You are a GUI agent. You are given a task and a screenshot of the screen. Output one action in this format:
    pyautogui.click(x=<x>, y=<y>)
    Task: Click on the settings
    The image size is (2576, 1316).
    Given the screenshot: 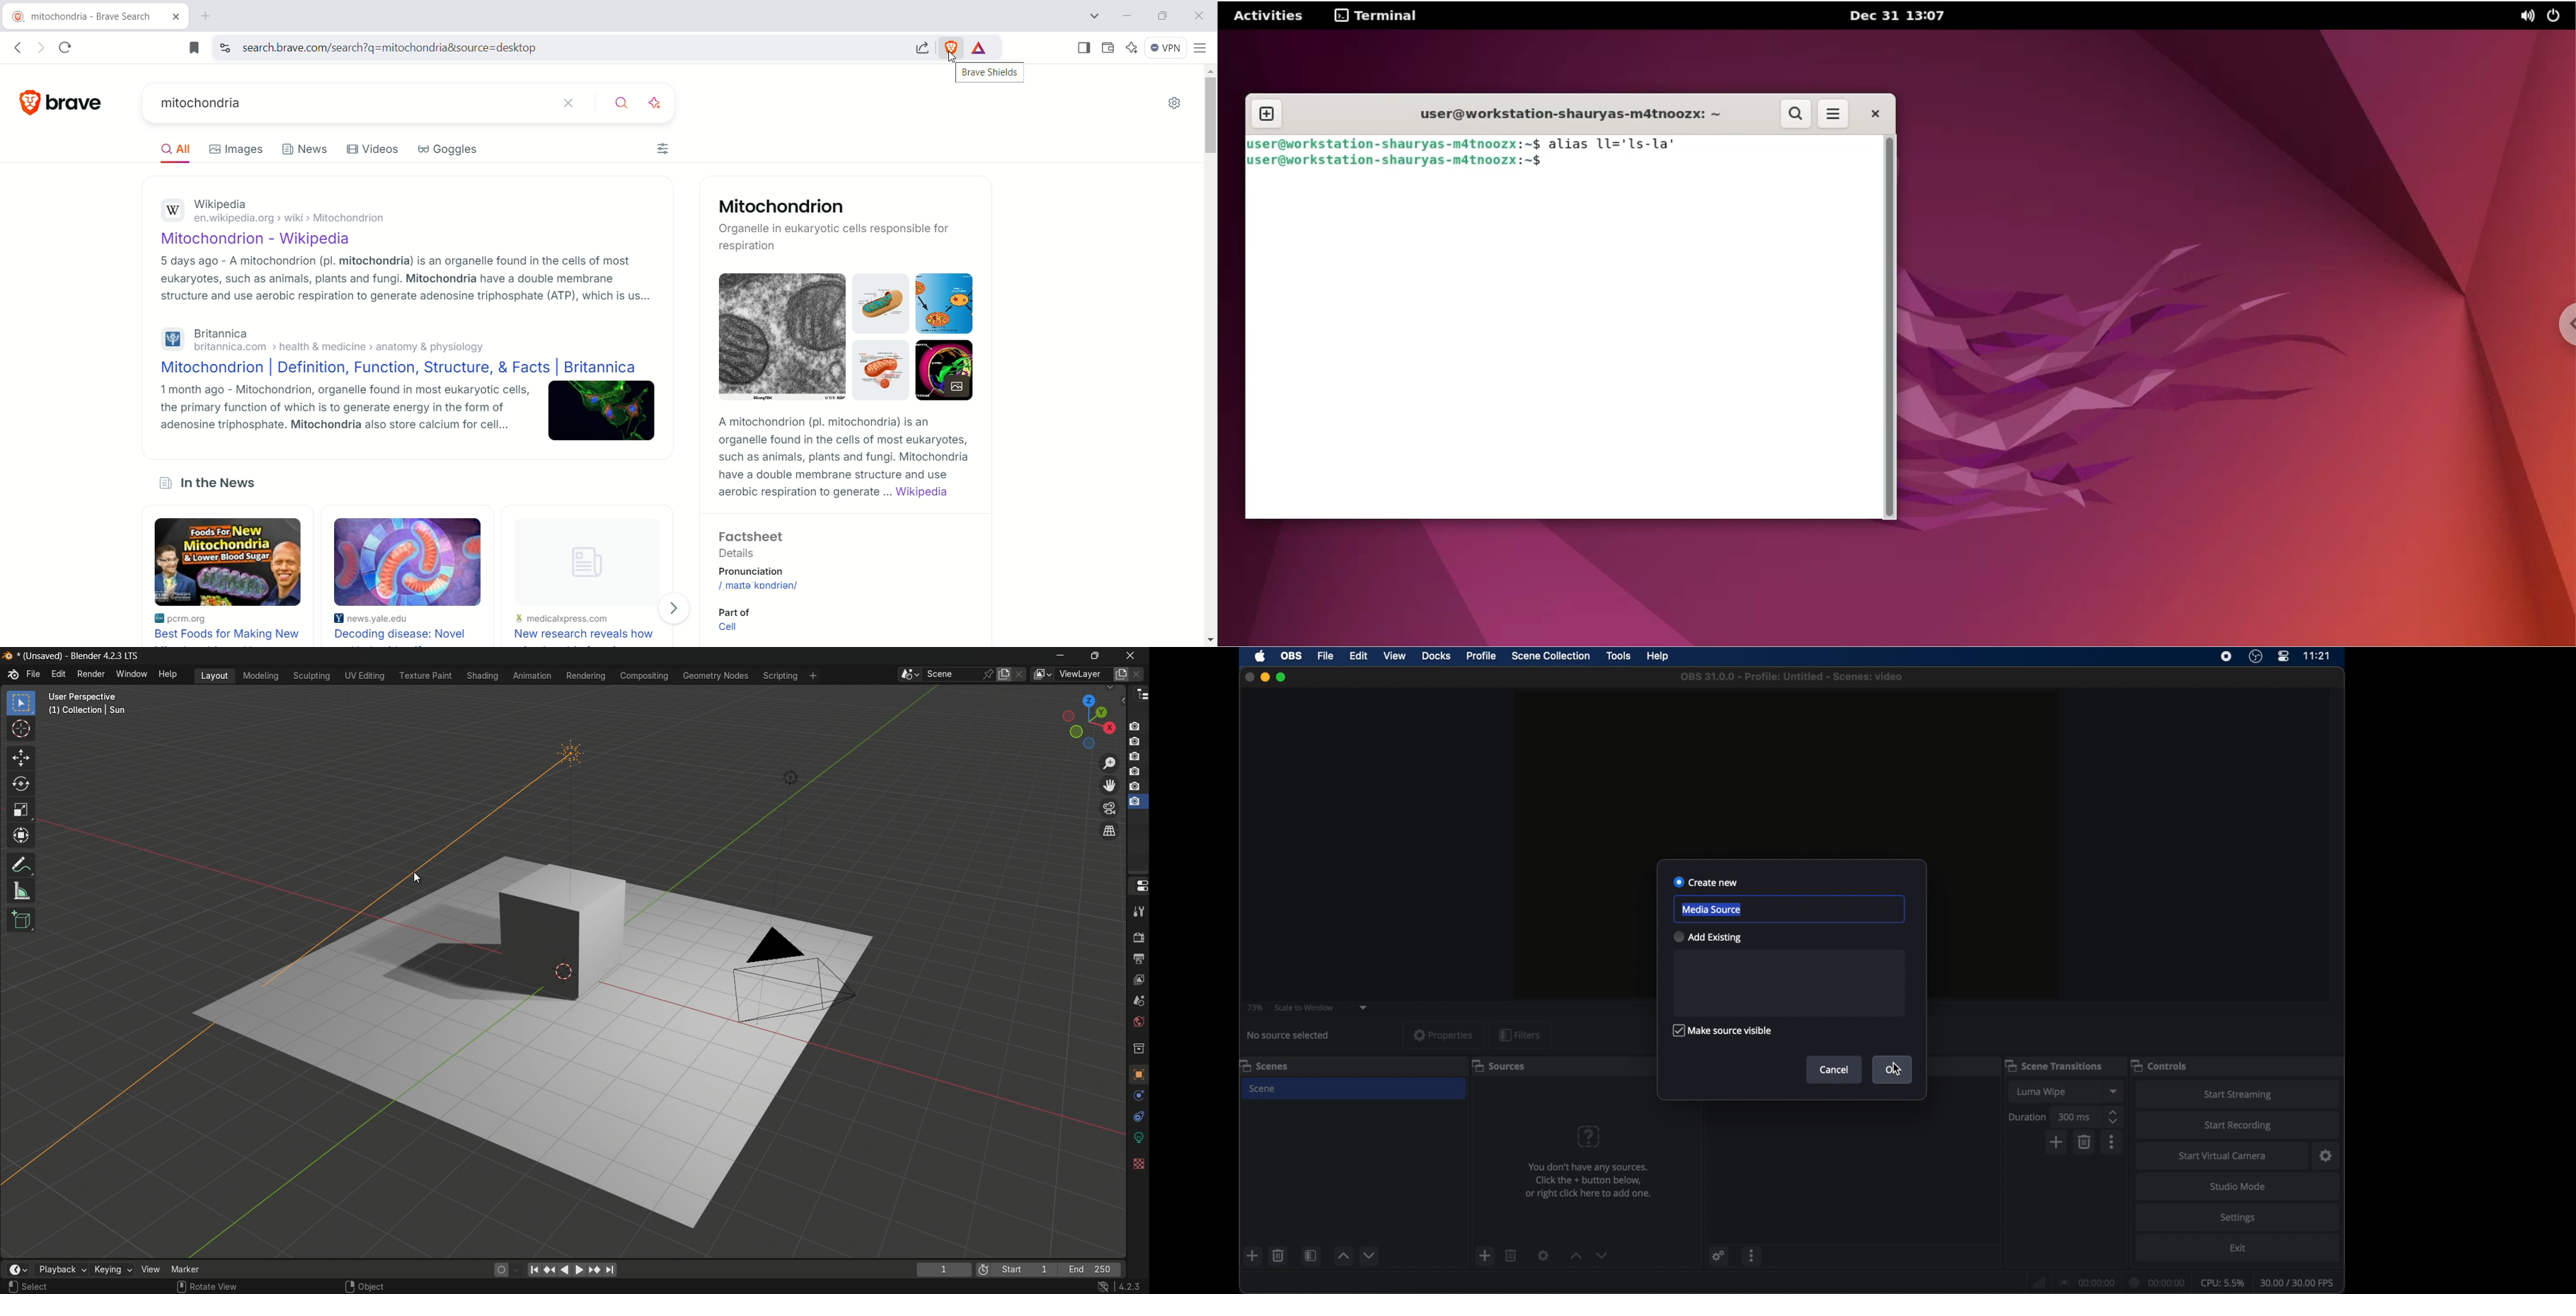 What is the action you would take?
    pyautogui.click(x=2239, y=1219)
    